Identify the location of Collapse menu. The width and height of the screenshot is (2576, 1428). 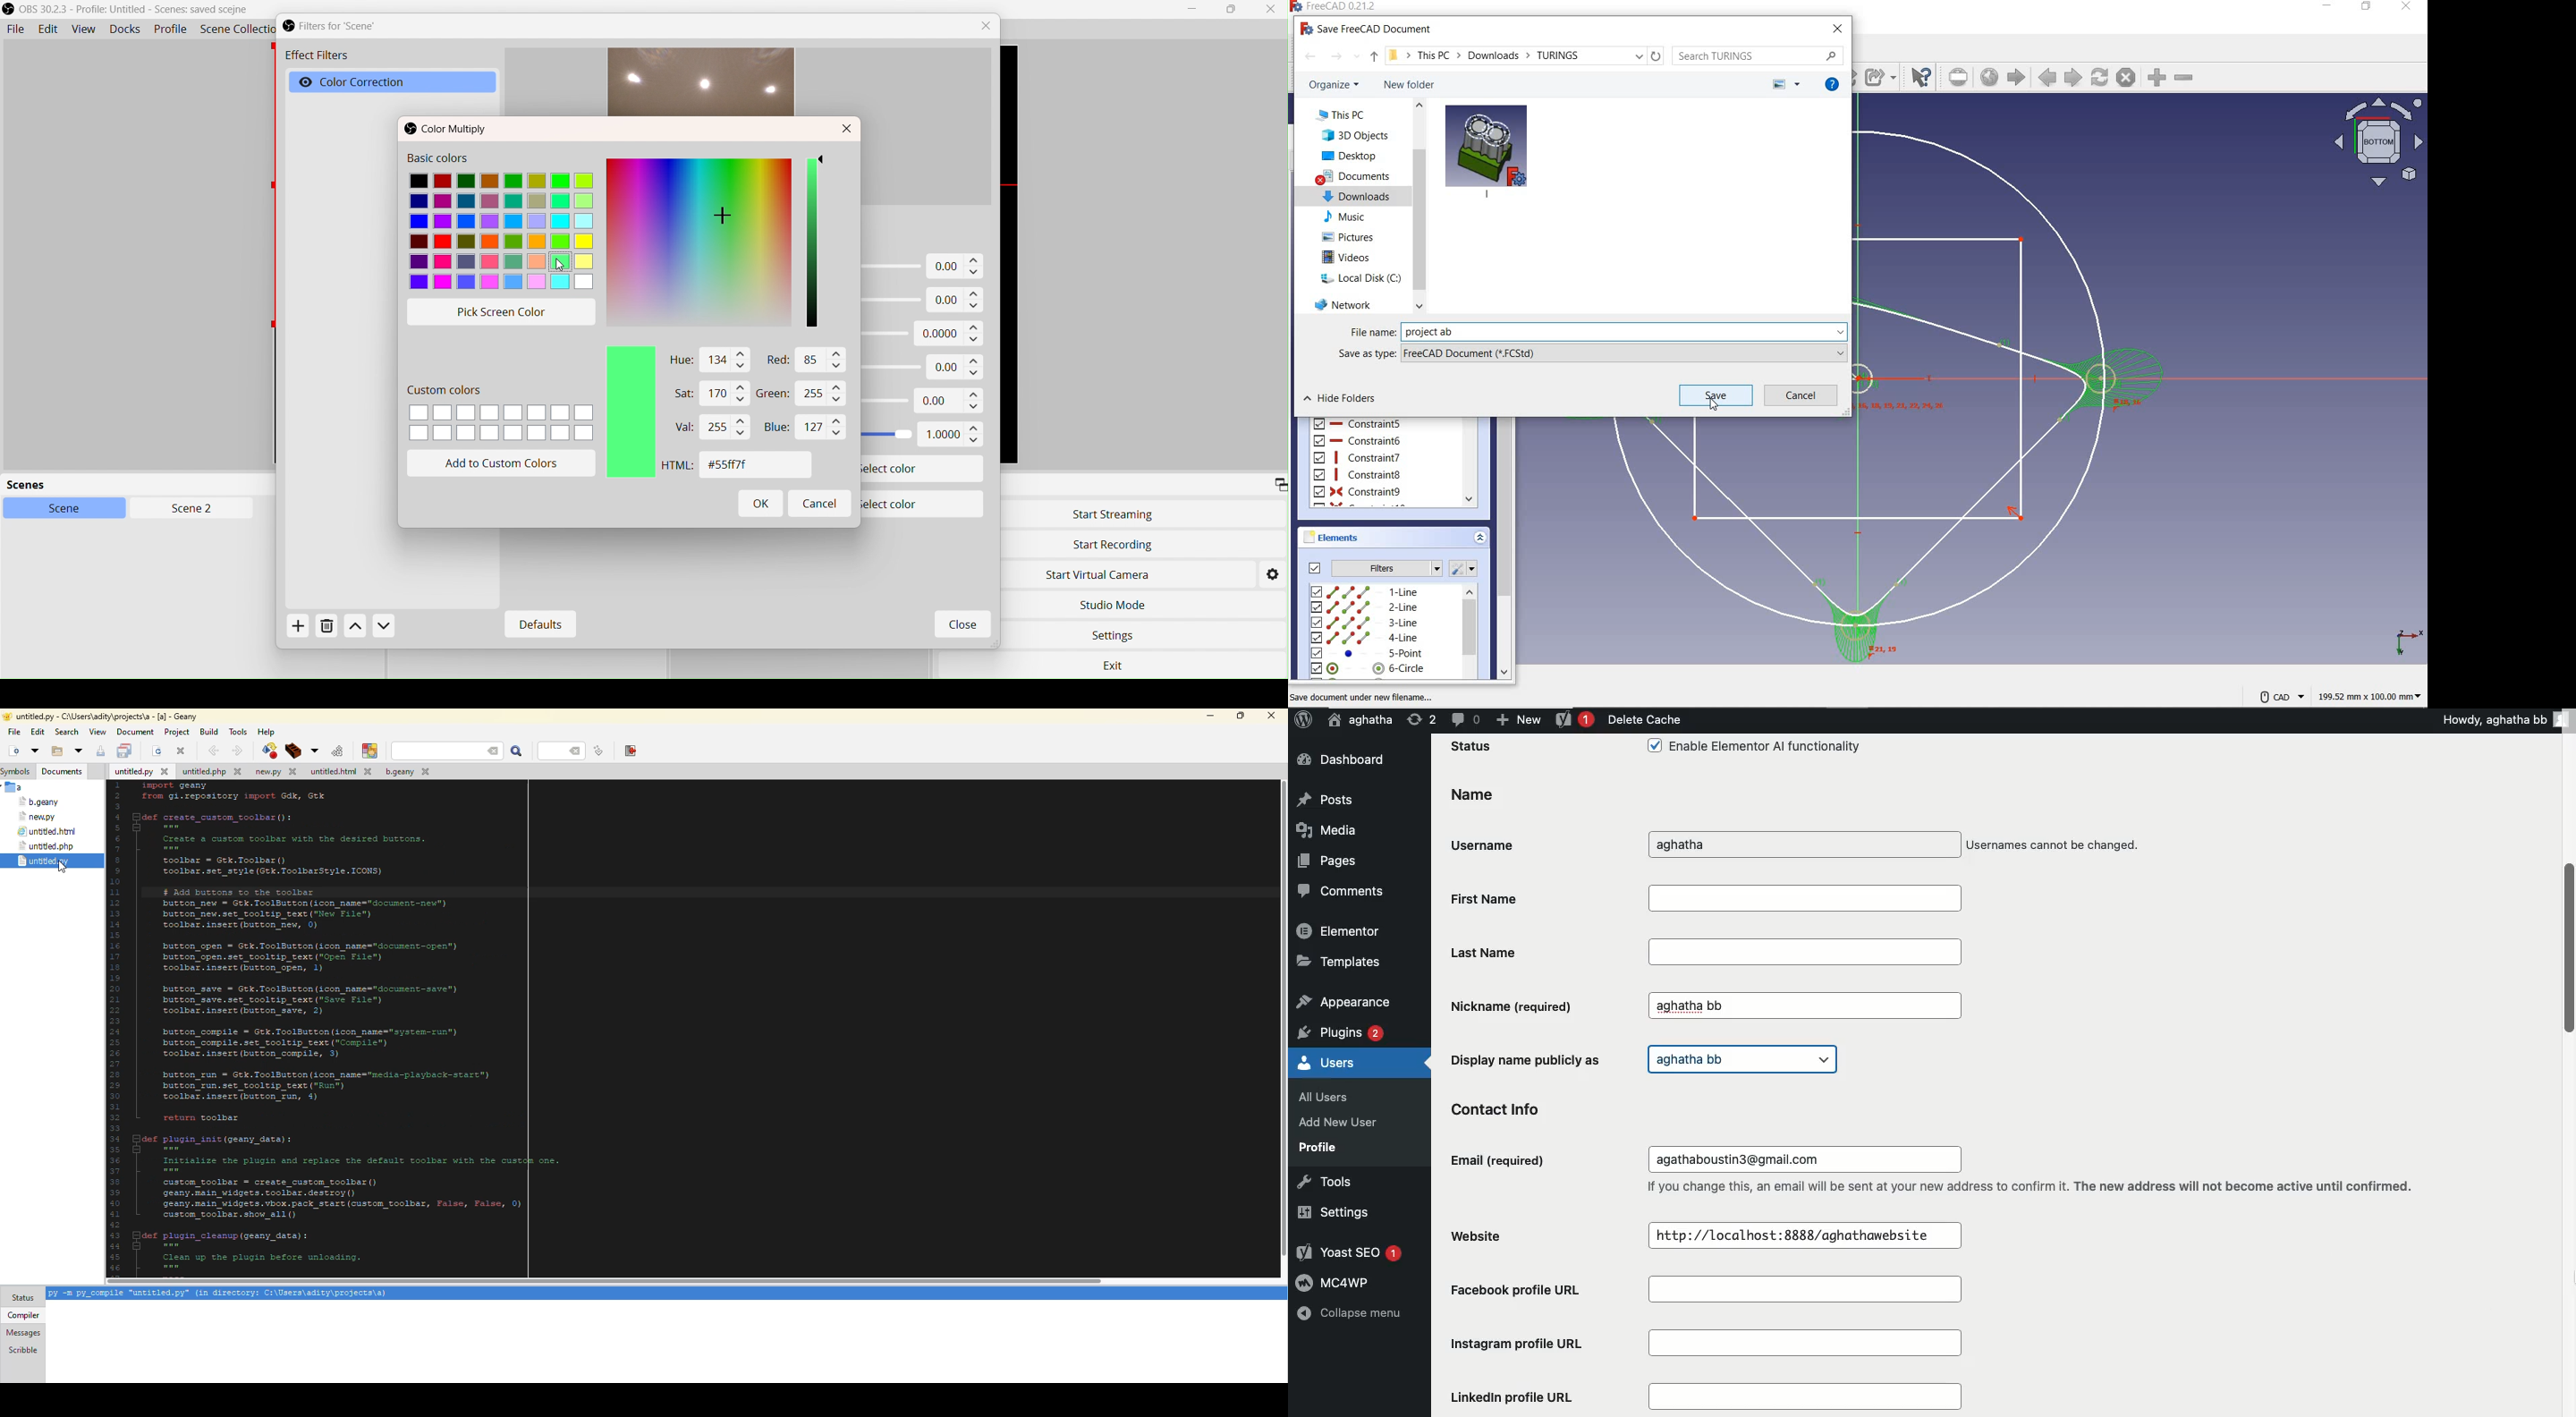
(1349, 1315).